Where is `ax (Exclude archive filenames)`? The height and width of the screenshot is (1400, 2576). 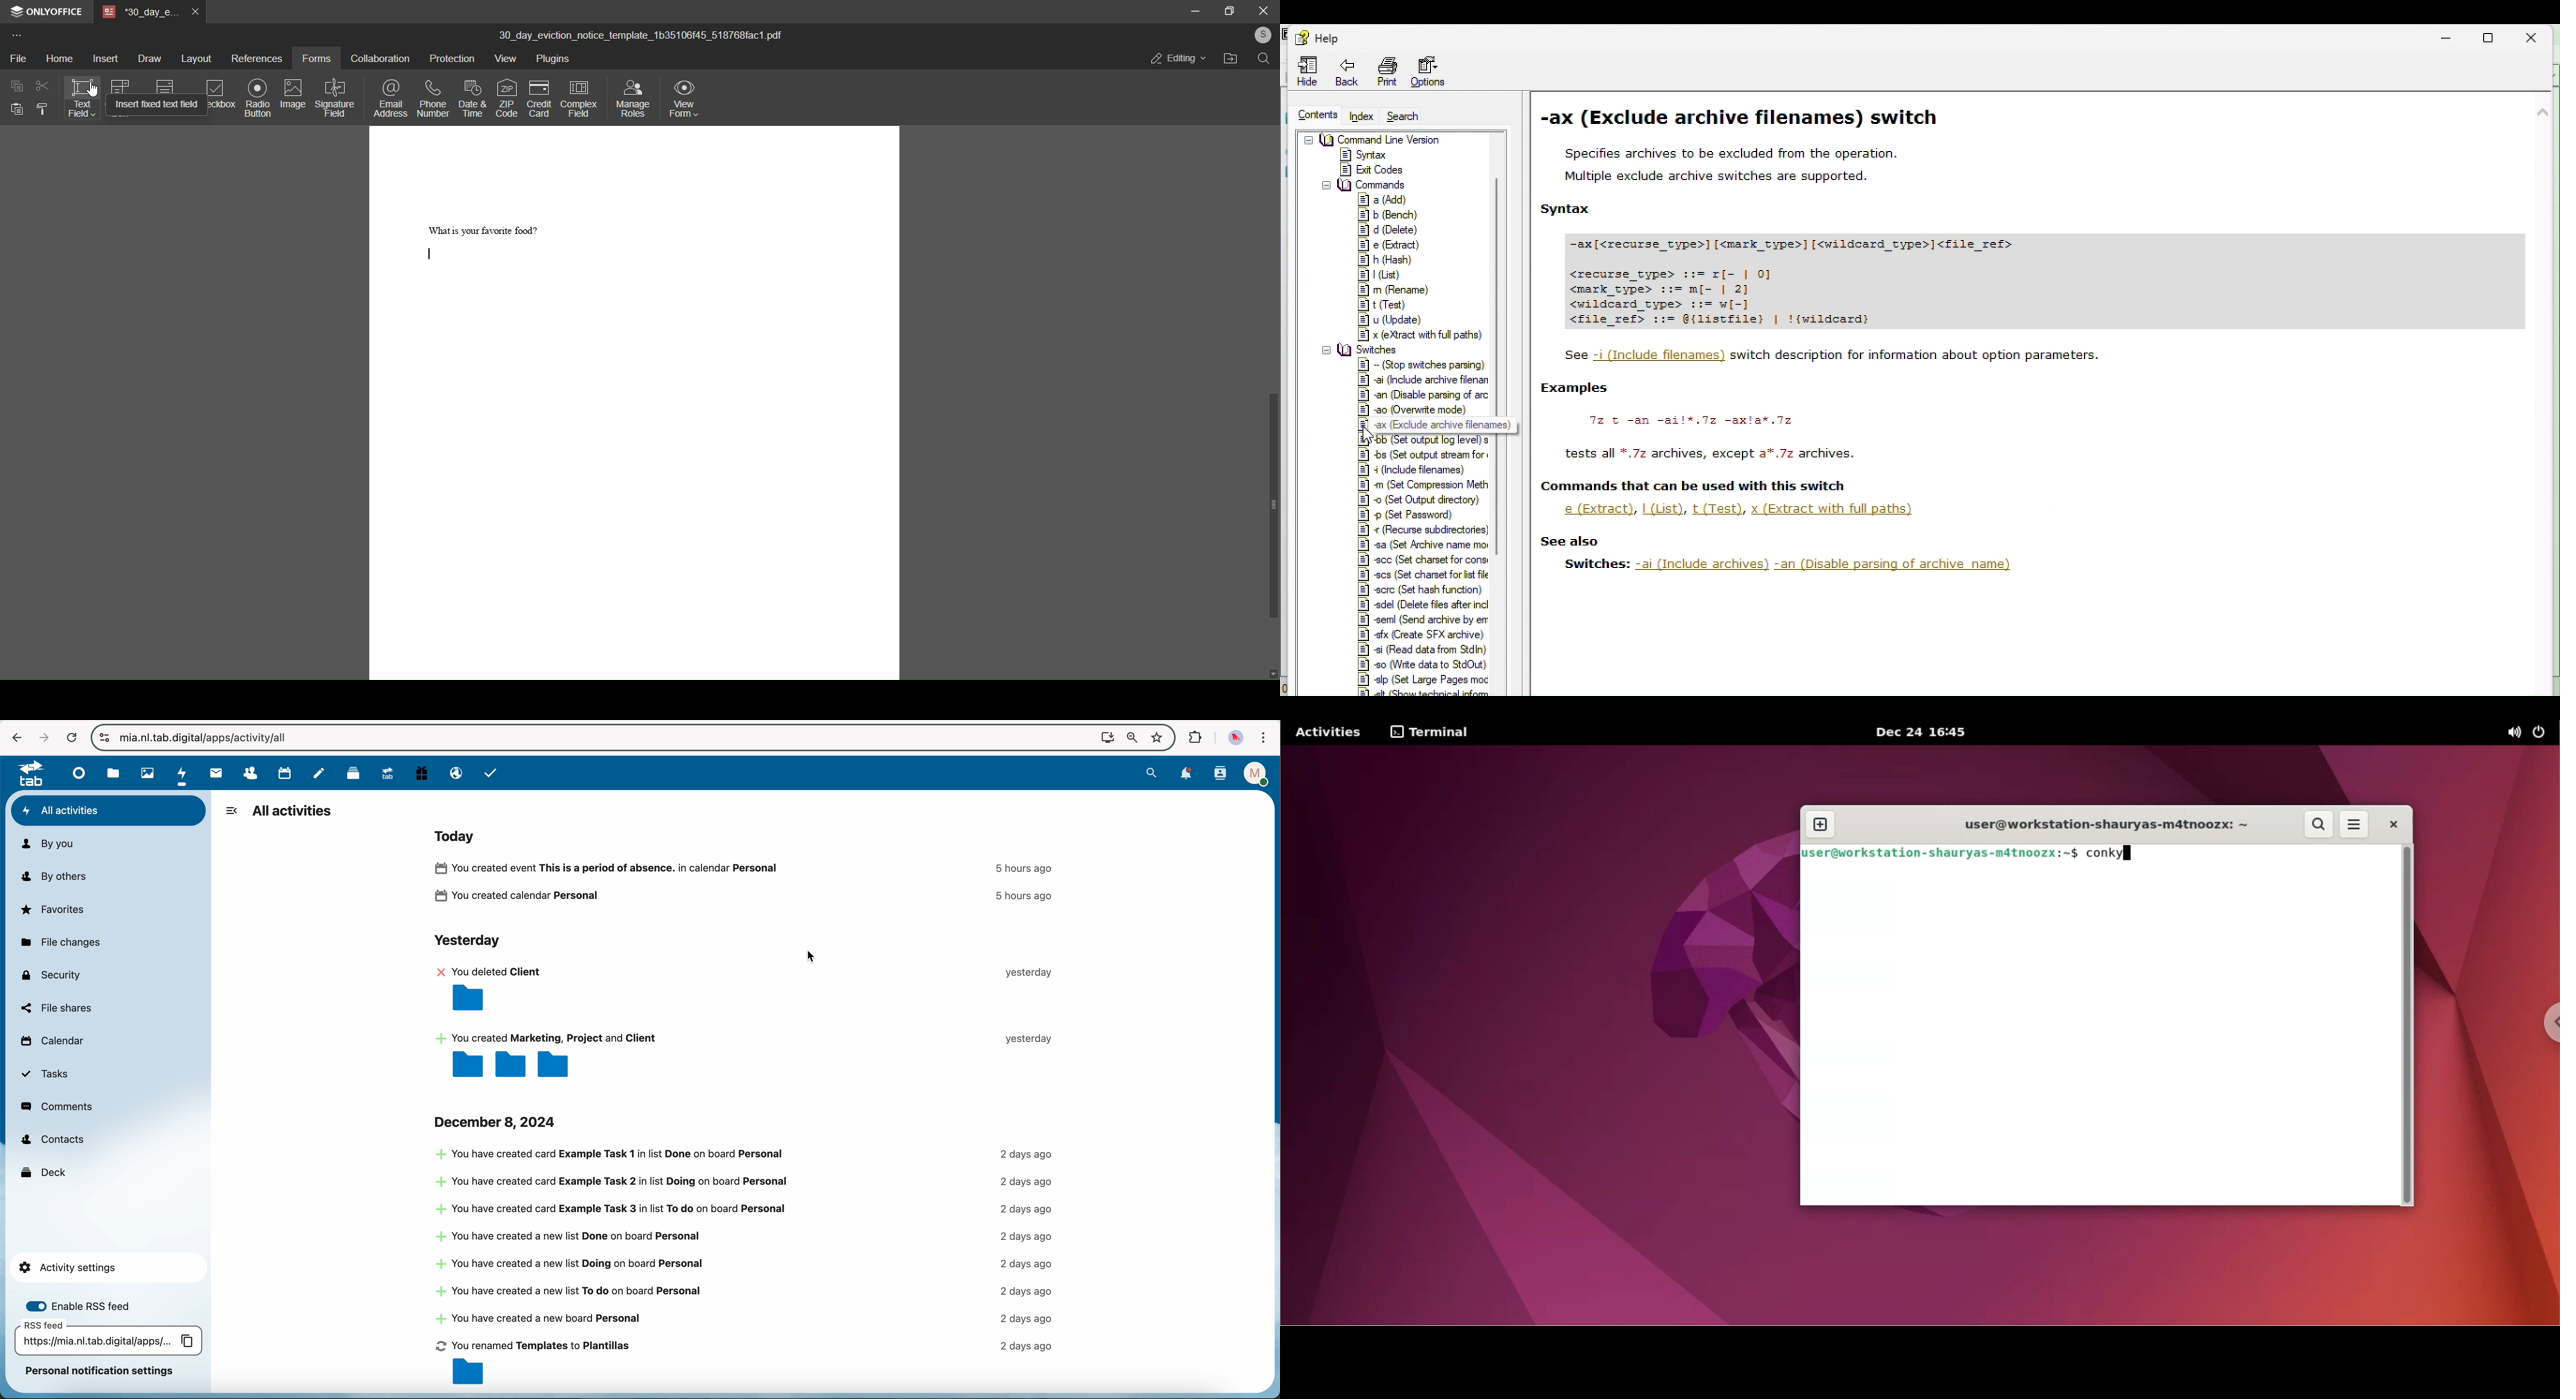 ax (Exclude archive filenames) is located at coordinates (1445, 427).